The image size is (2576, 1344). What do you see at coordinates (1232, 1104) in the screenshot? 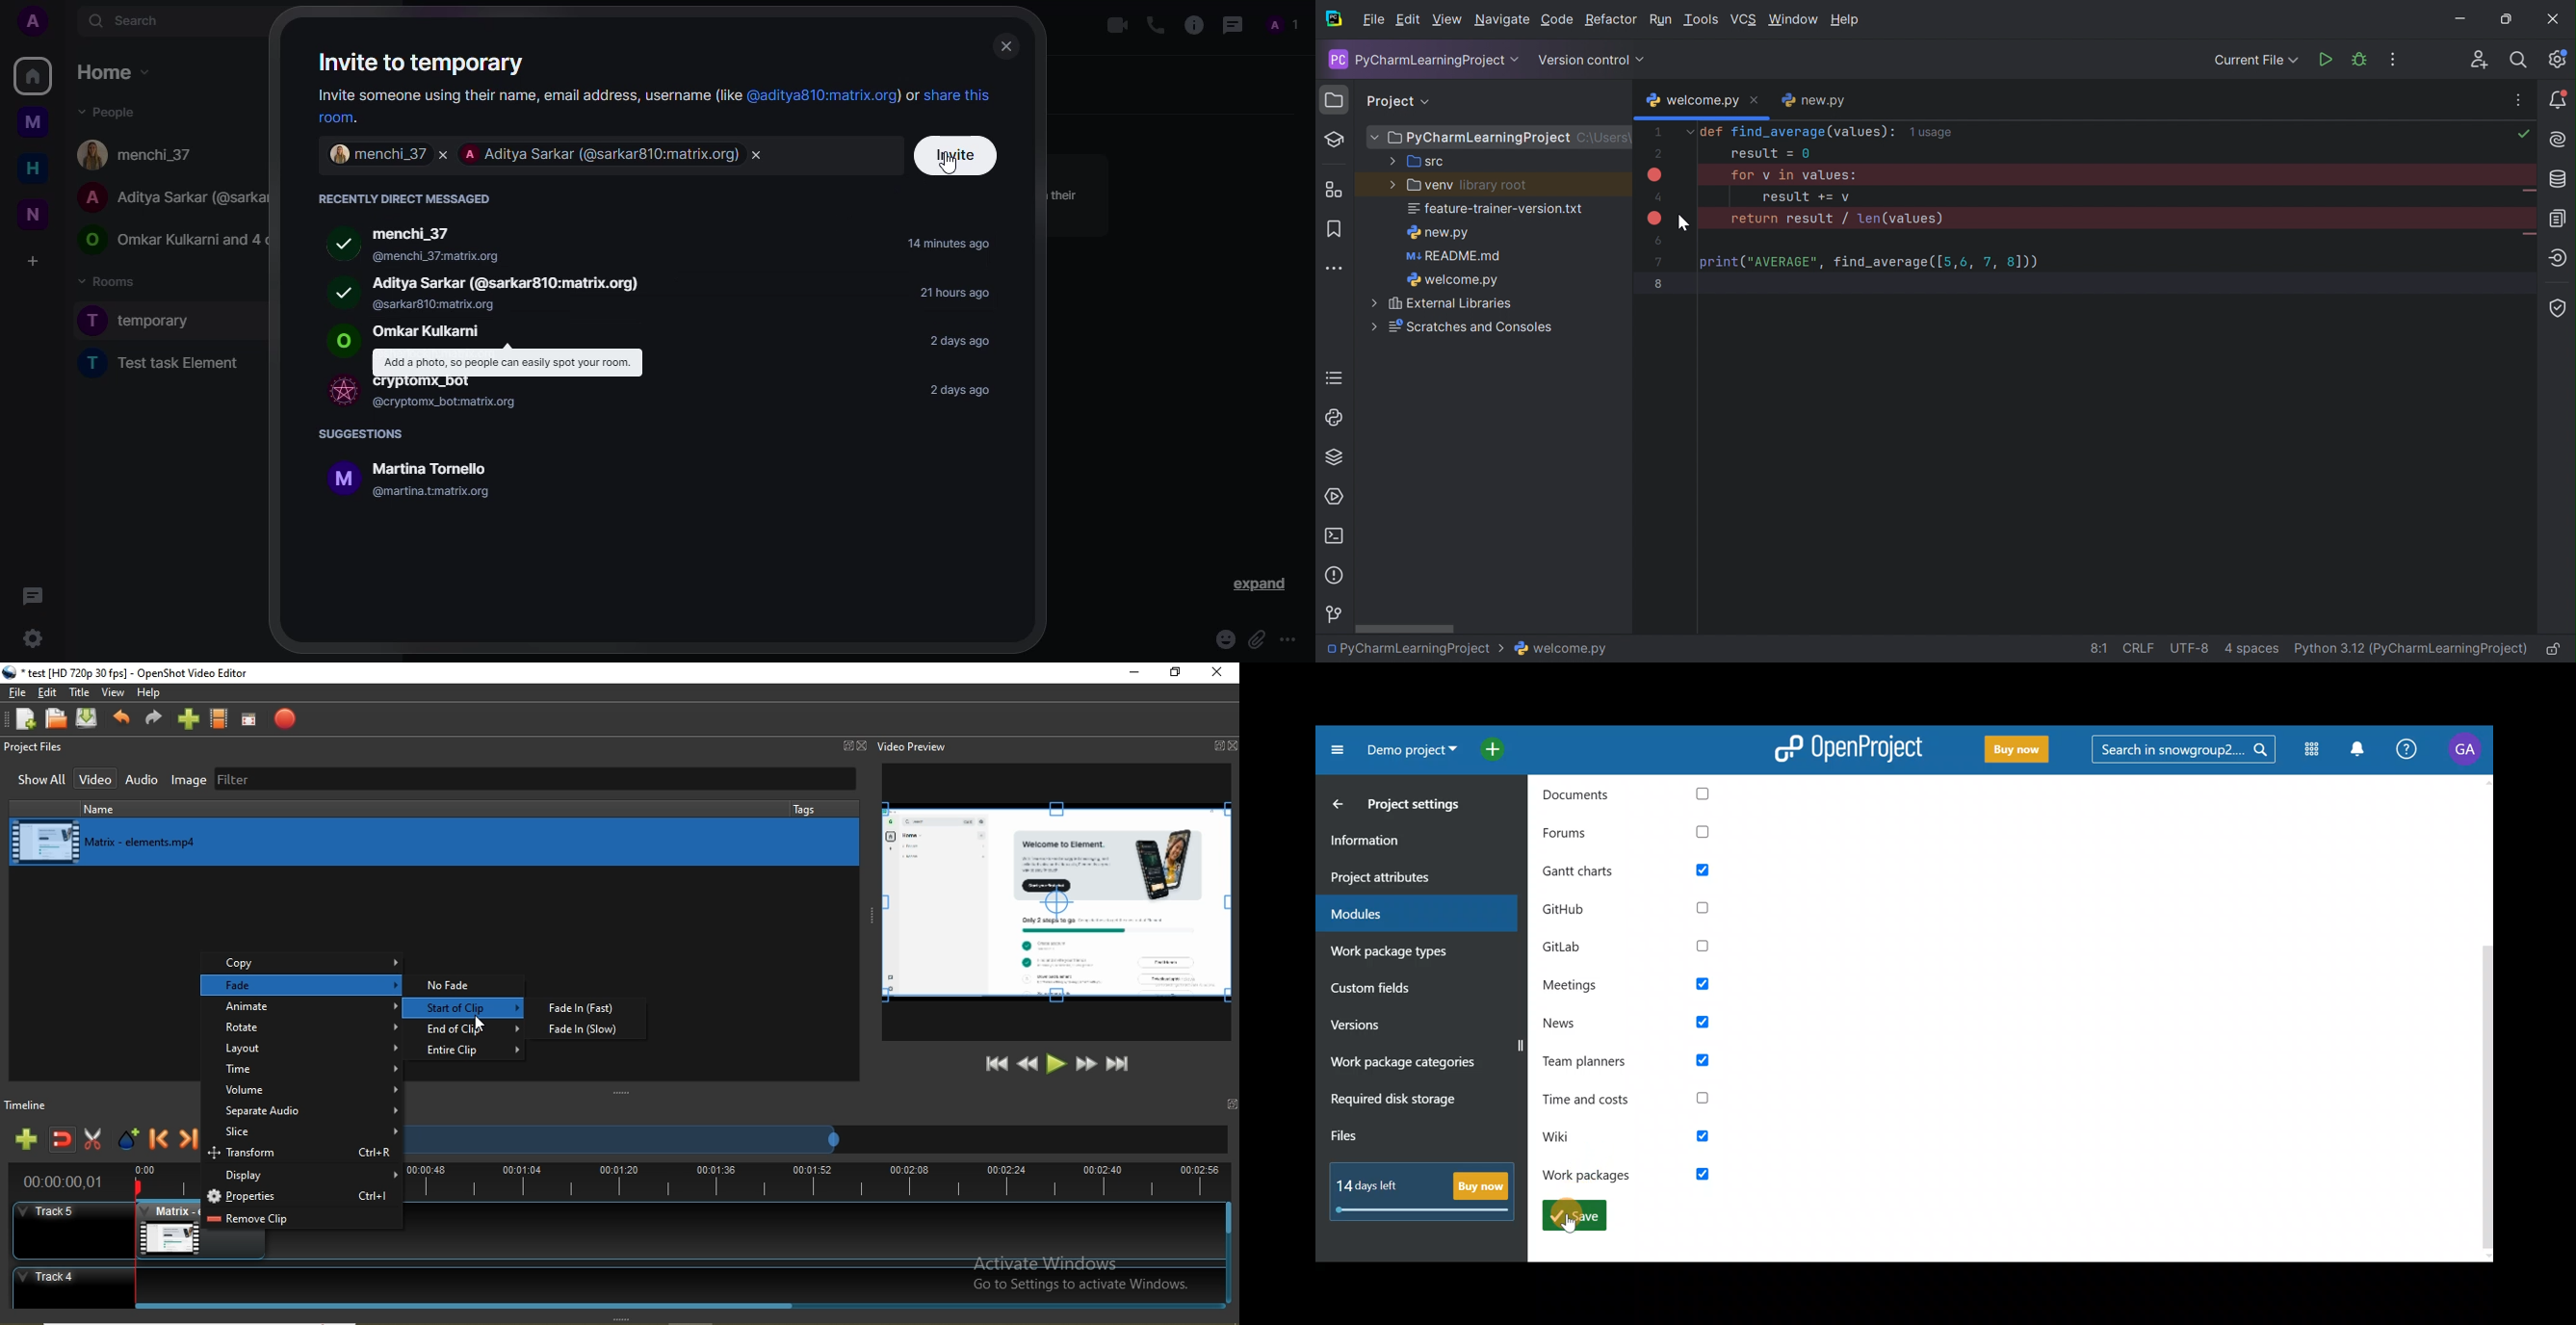
I see `window` at bounding box center [1232, 1104].